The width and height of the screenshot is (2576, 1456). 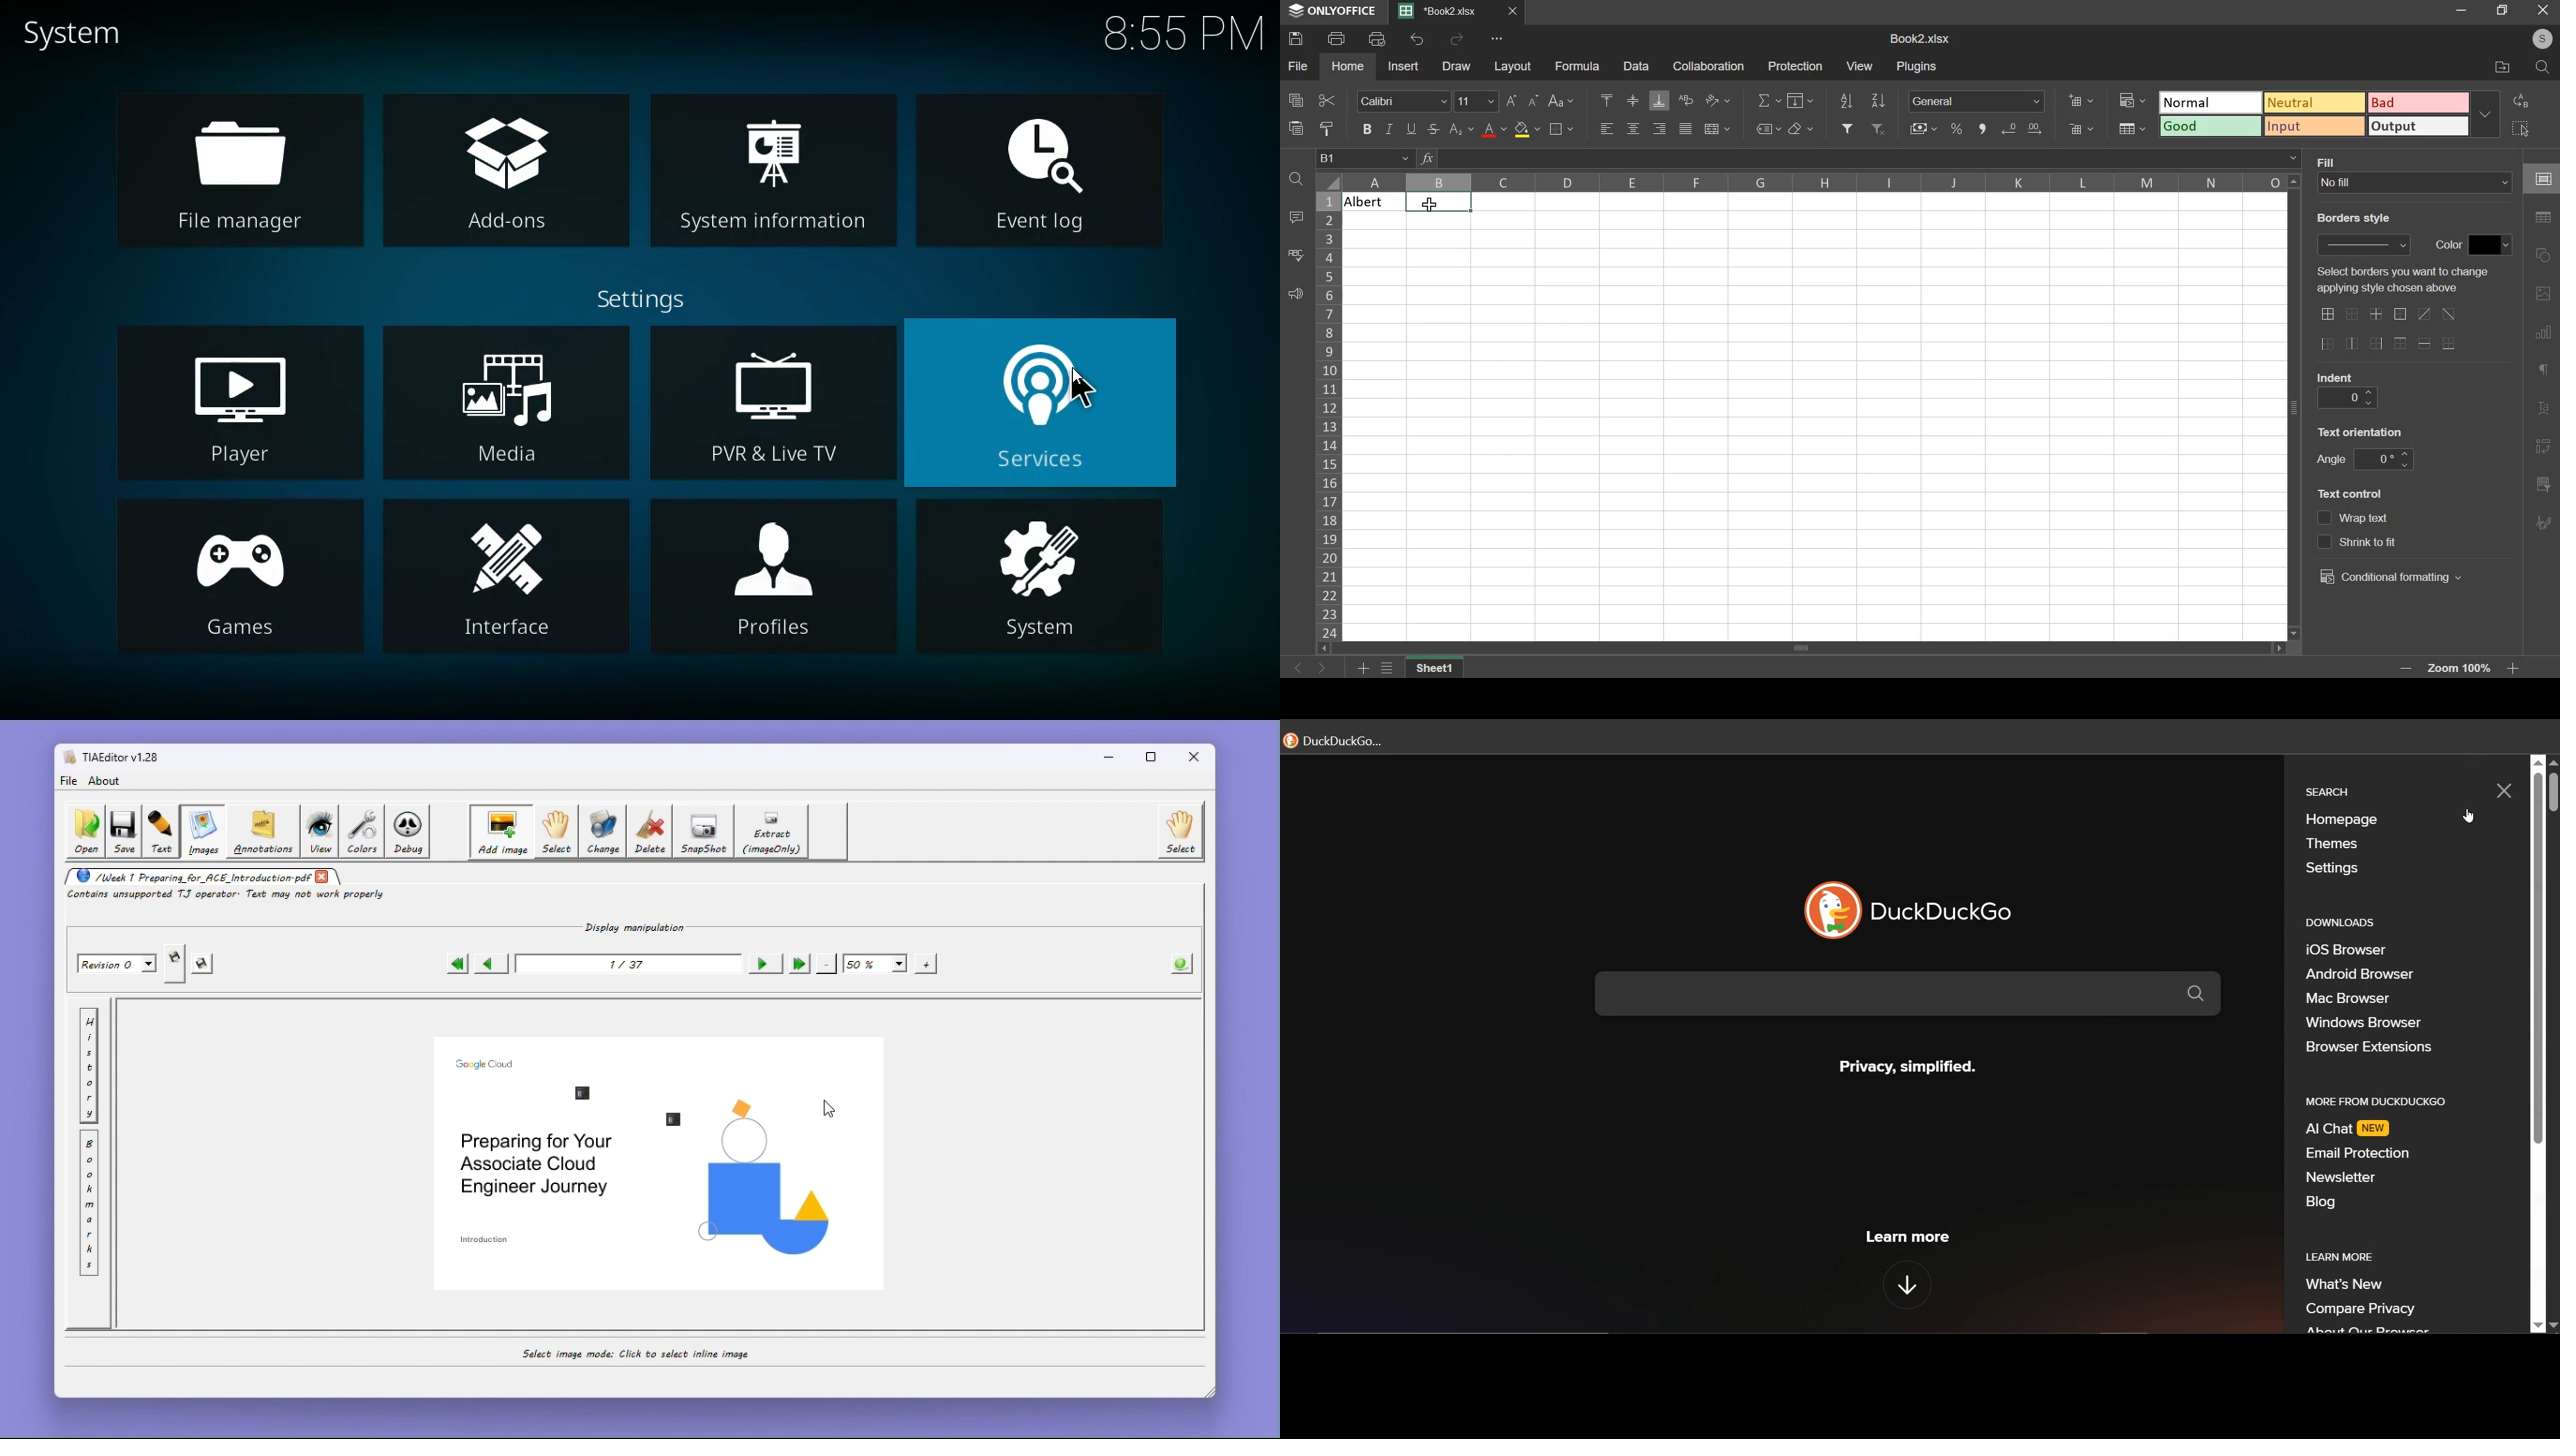 What do you see at coordinates (1462, 129) in the screenshot?
I see `subscript & superscript` at bounding box center [1462, 129].